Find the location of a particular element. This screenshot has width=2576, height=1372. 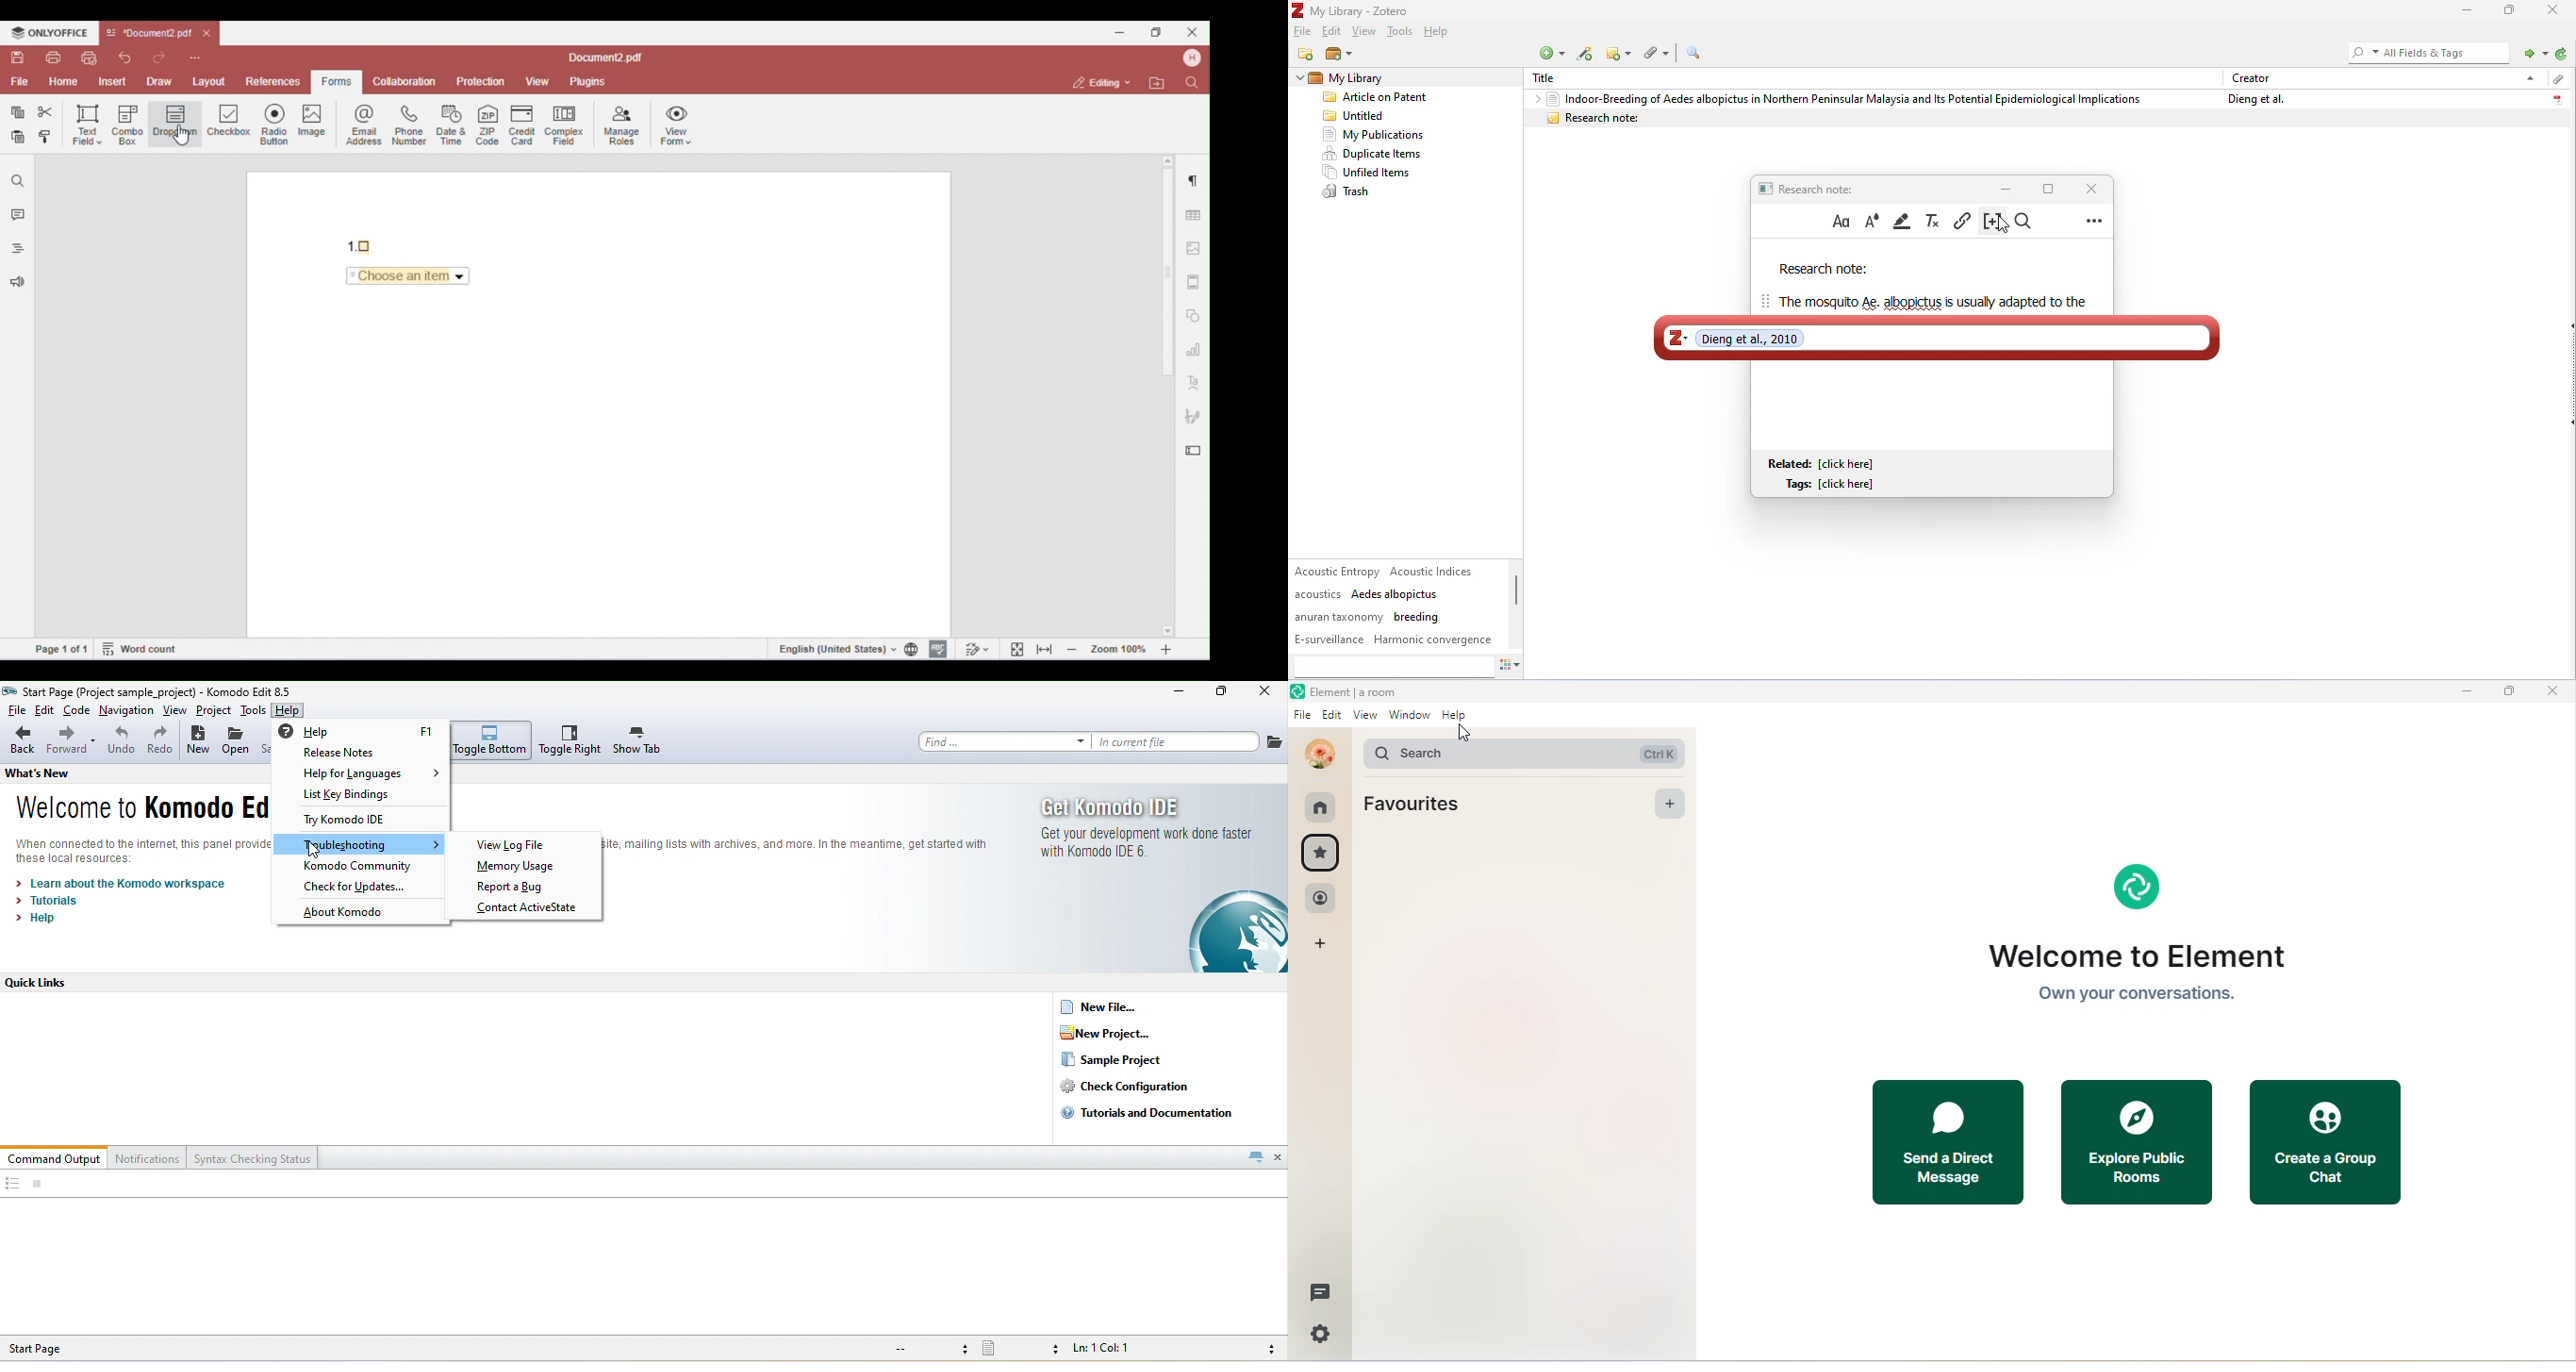

minimize is located at coordinates (2006, 188).